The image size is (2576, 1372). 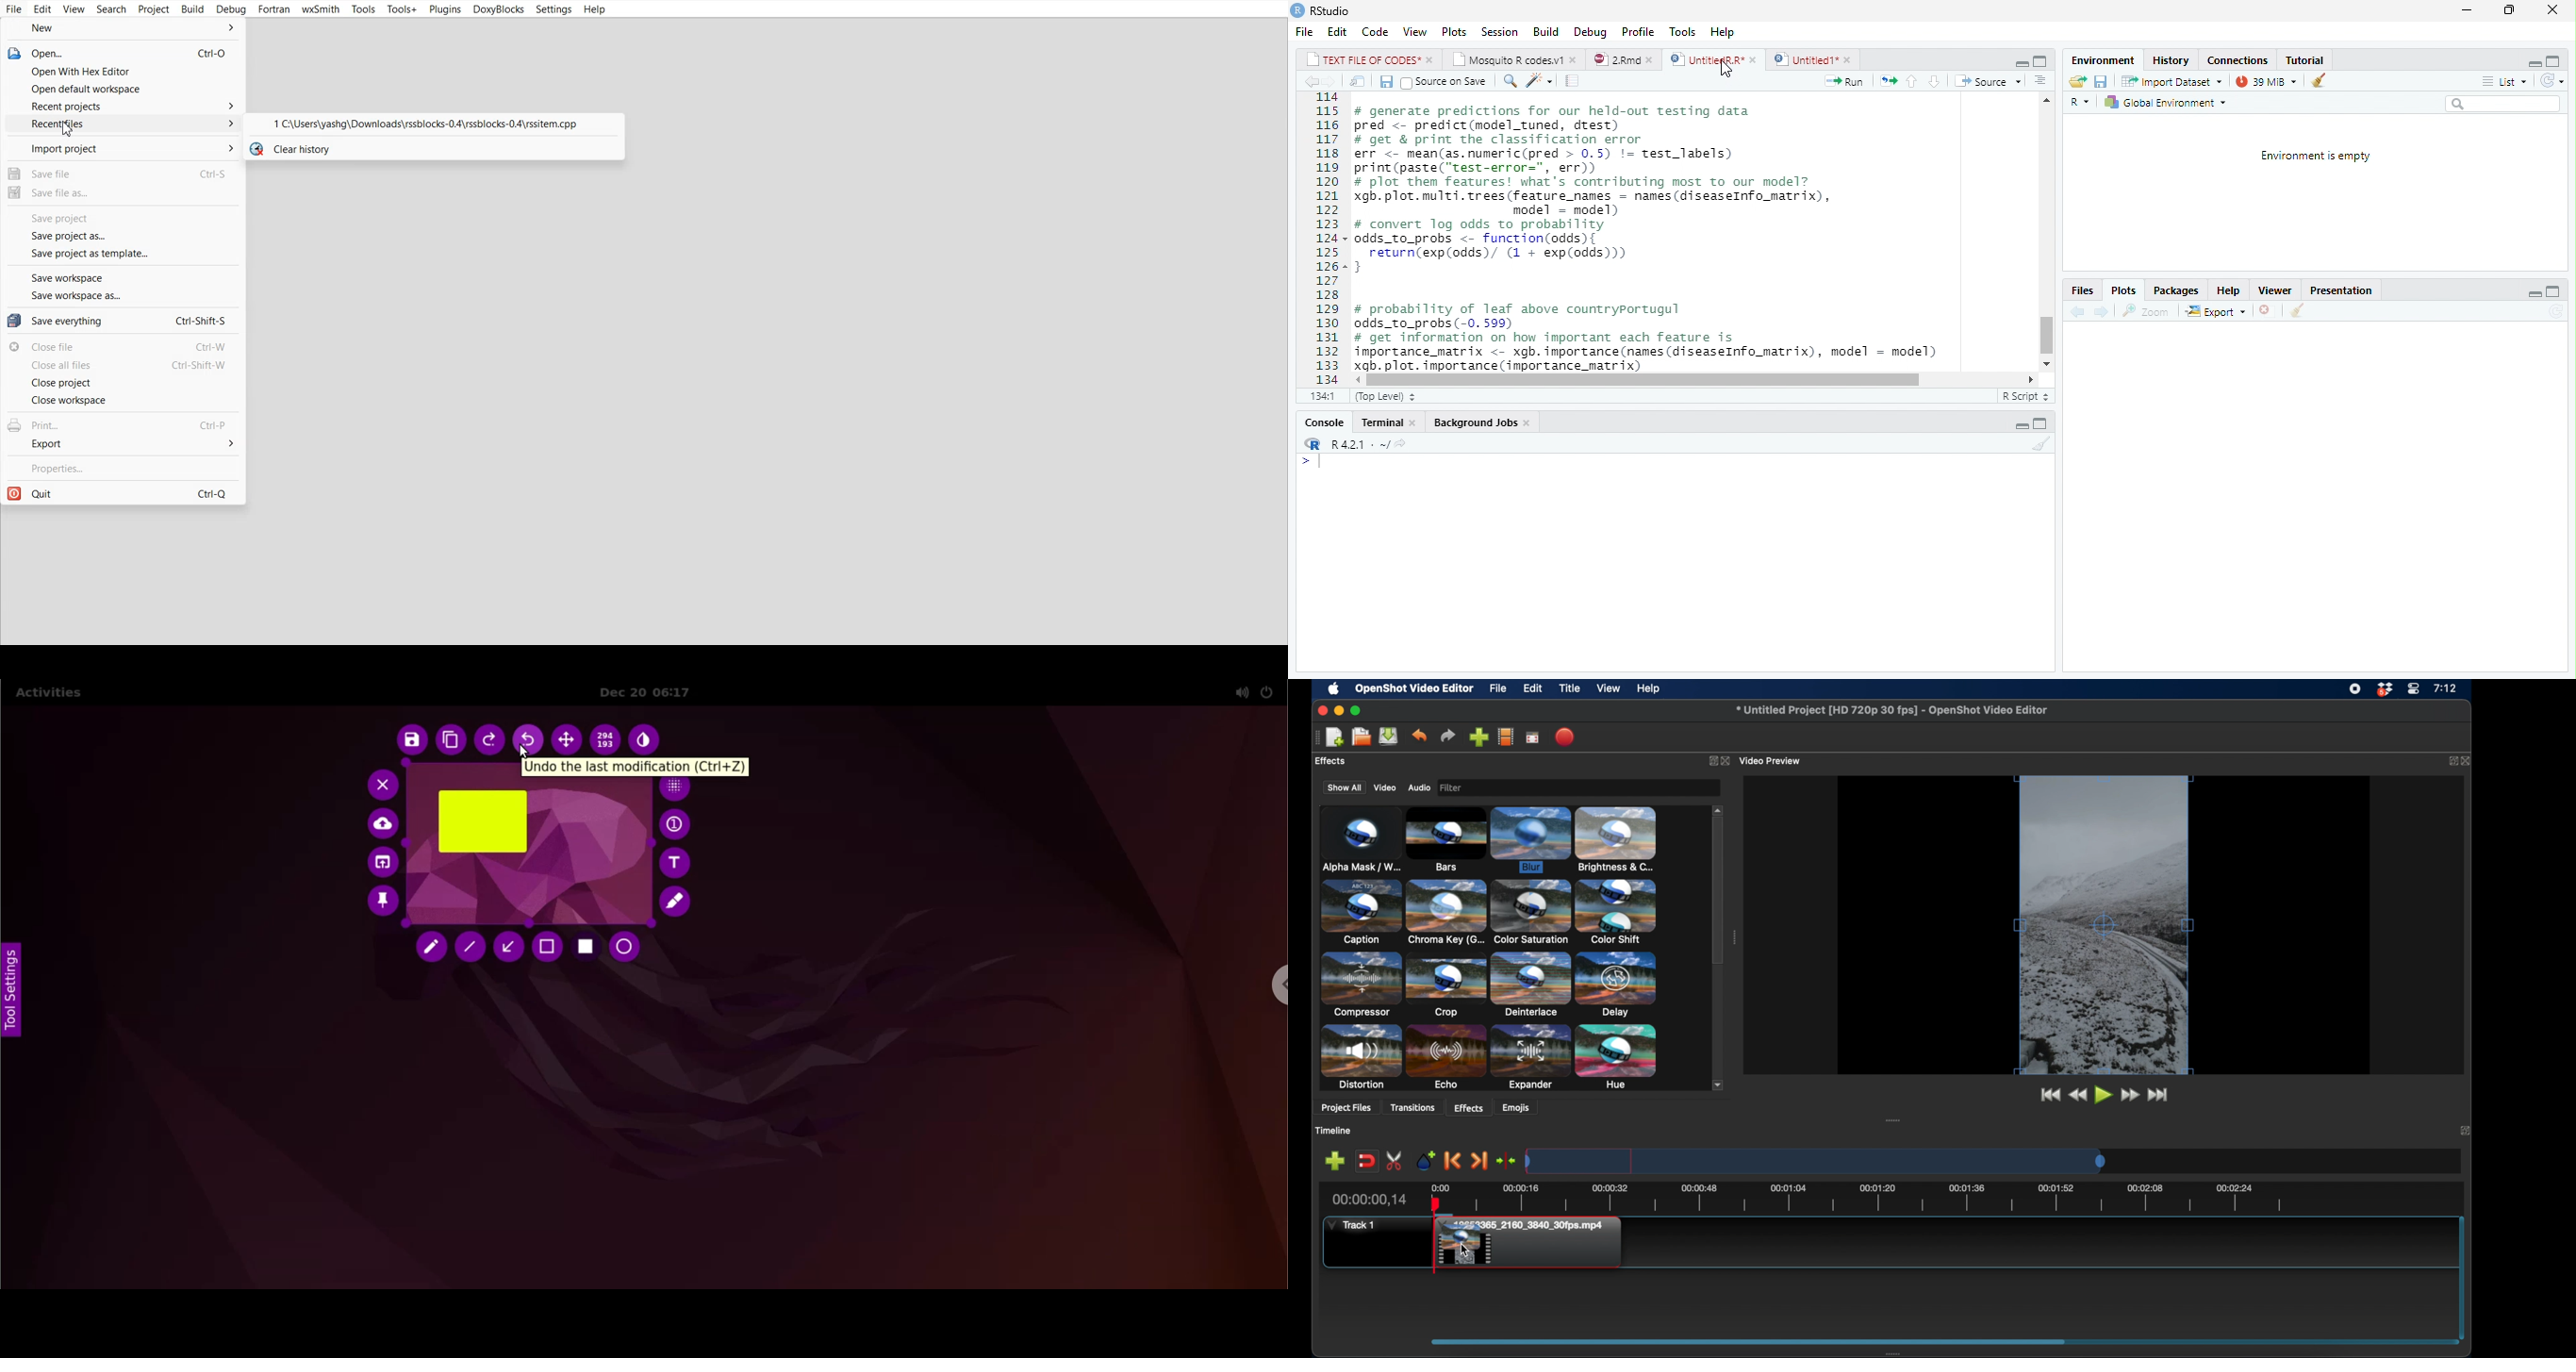 What do you see at coordinates (1439, 1187) in the screenshot?
I see `0.00` at bounding box center [1439, 1187].